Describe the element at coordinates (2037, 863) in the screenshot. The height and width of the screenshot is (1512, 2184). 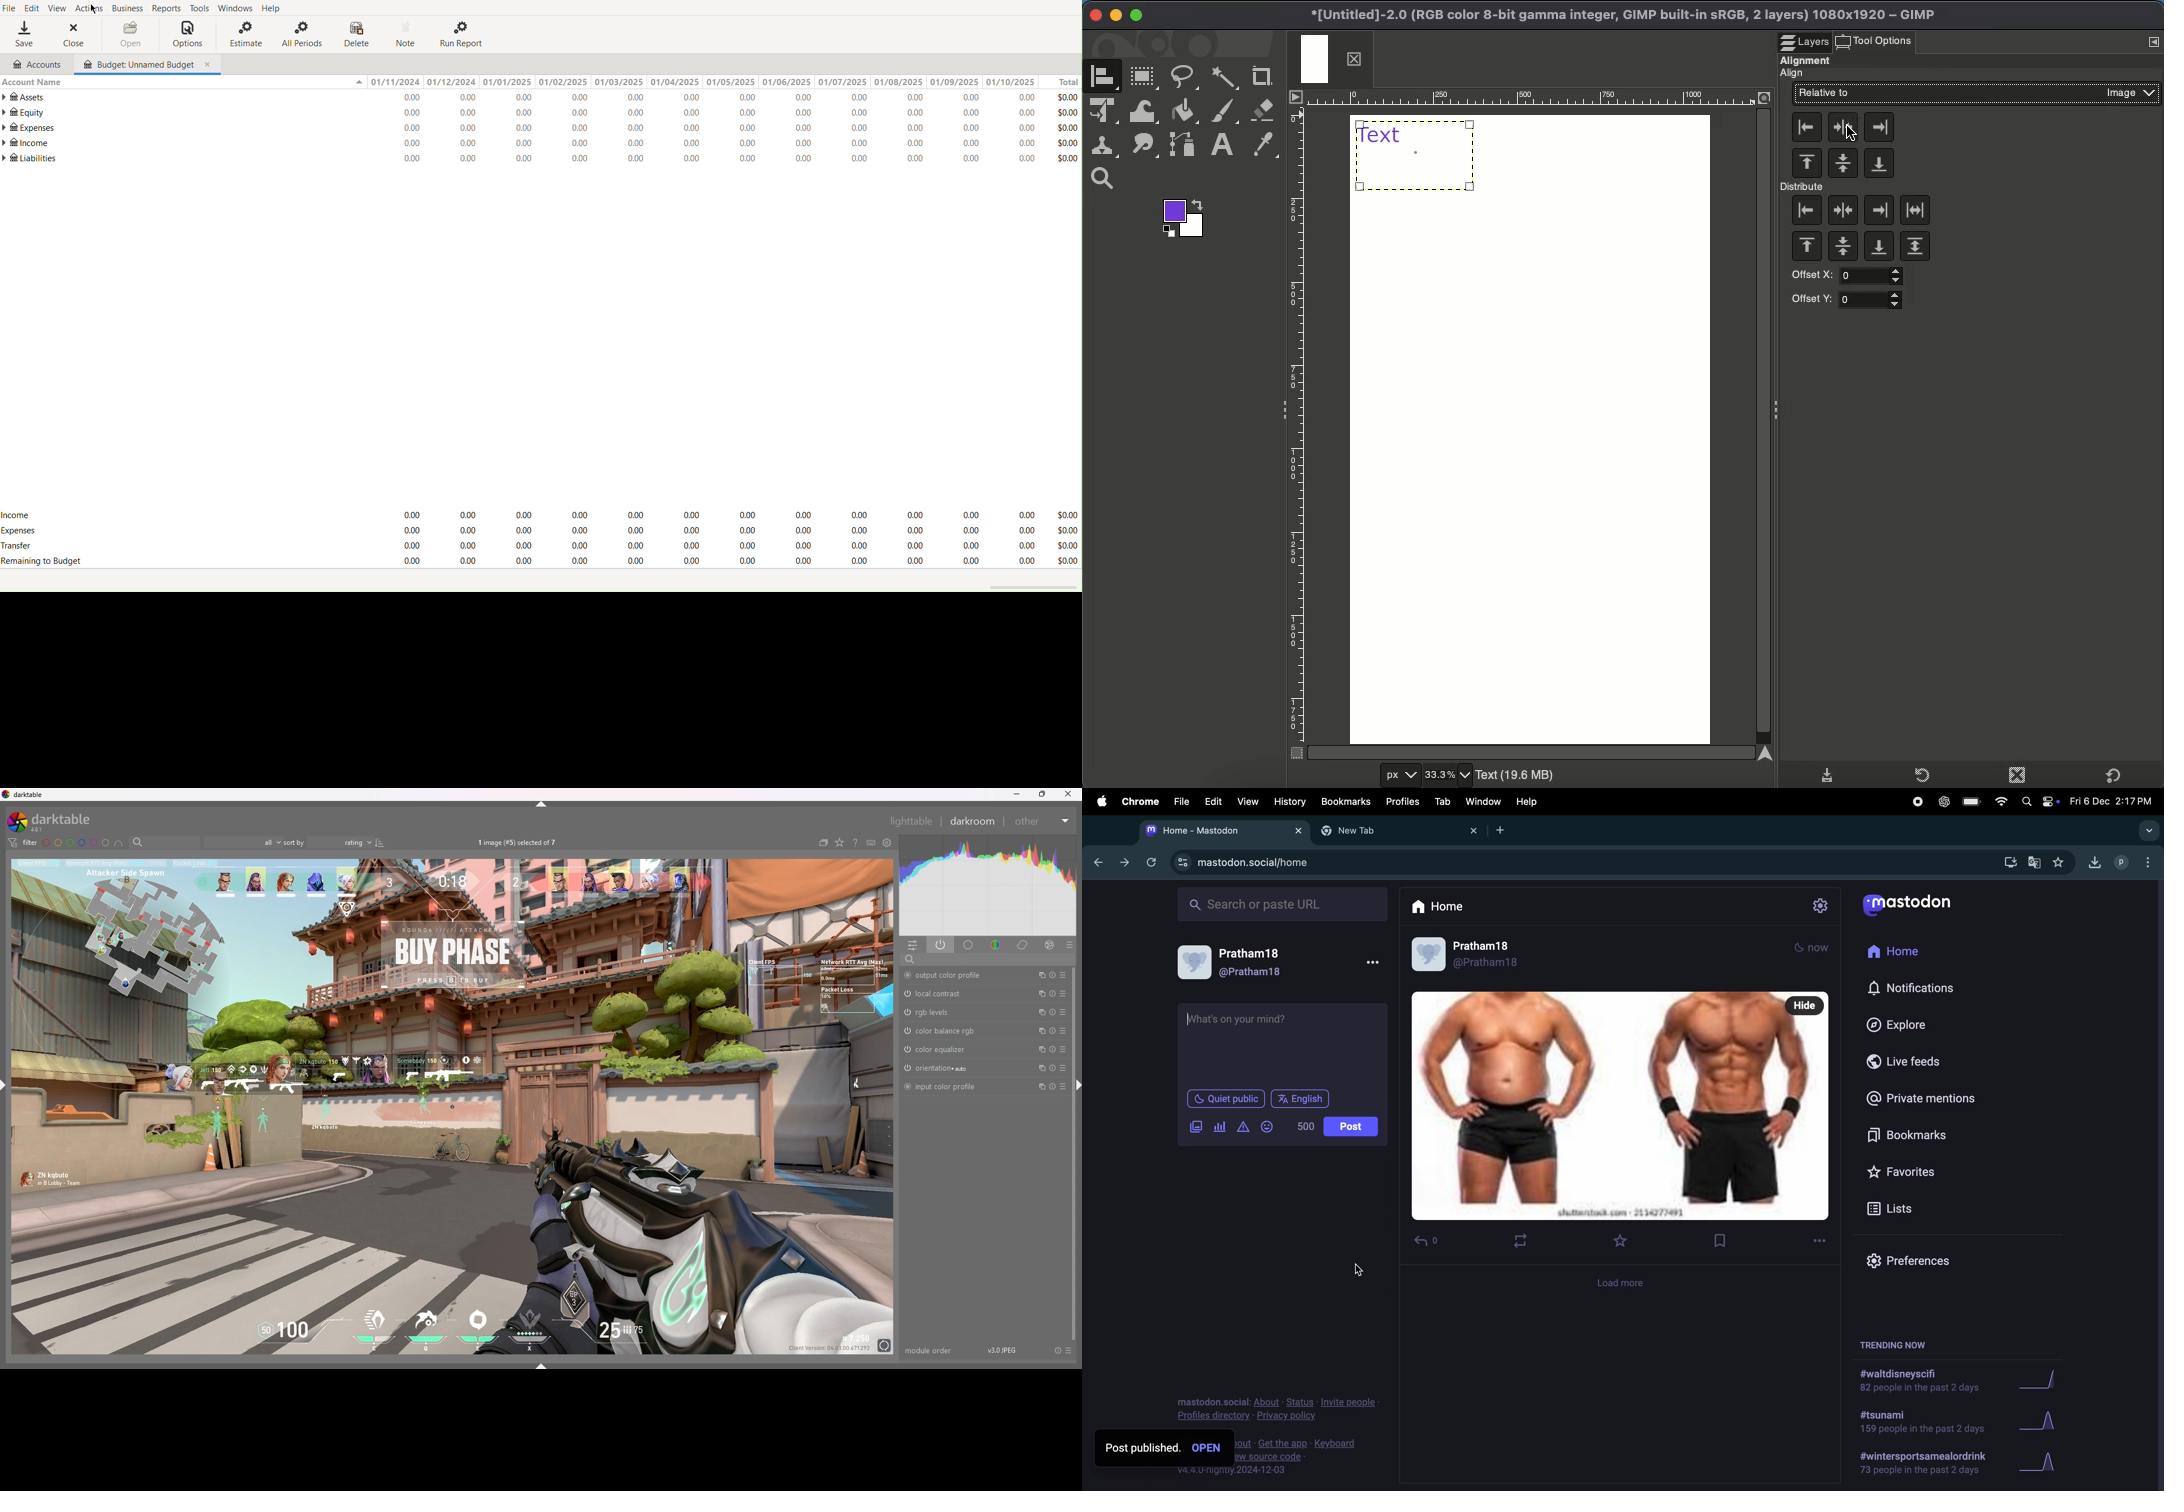
I see `translate` at that location.